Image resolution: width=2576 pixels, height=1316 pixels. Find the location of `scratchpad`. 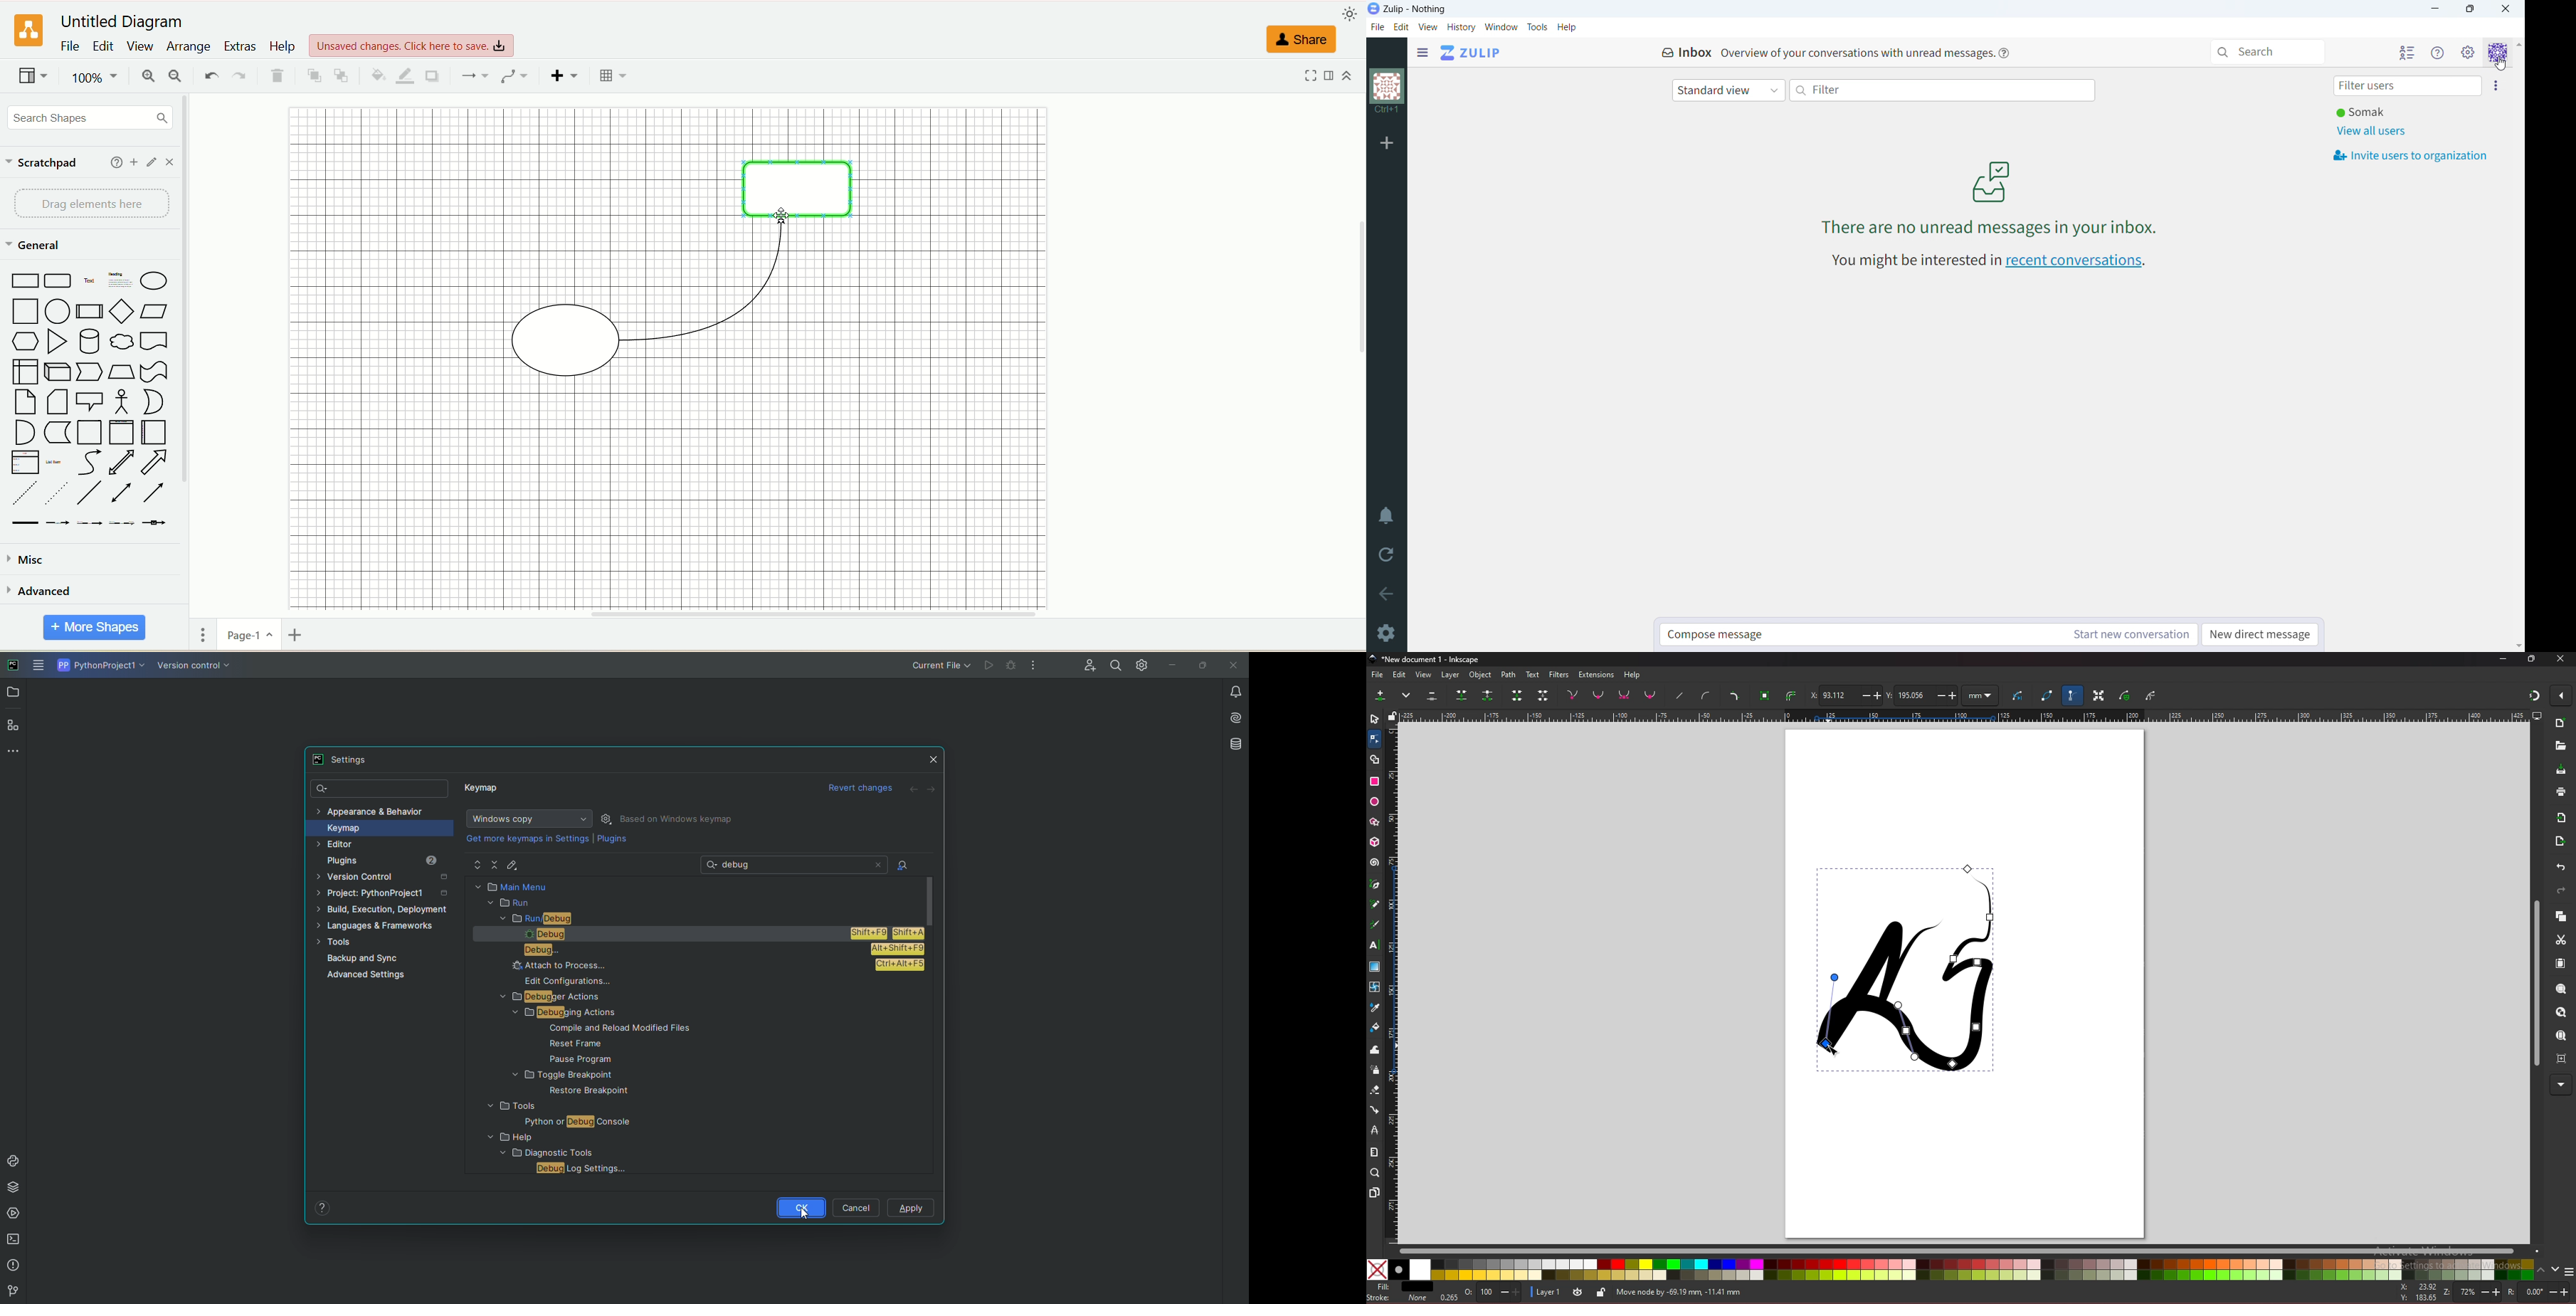

scratchpad is located at coordinates (46, 164).